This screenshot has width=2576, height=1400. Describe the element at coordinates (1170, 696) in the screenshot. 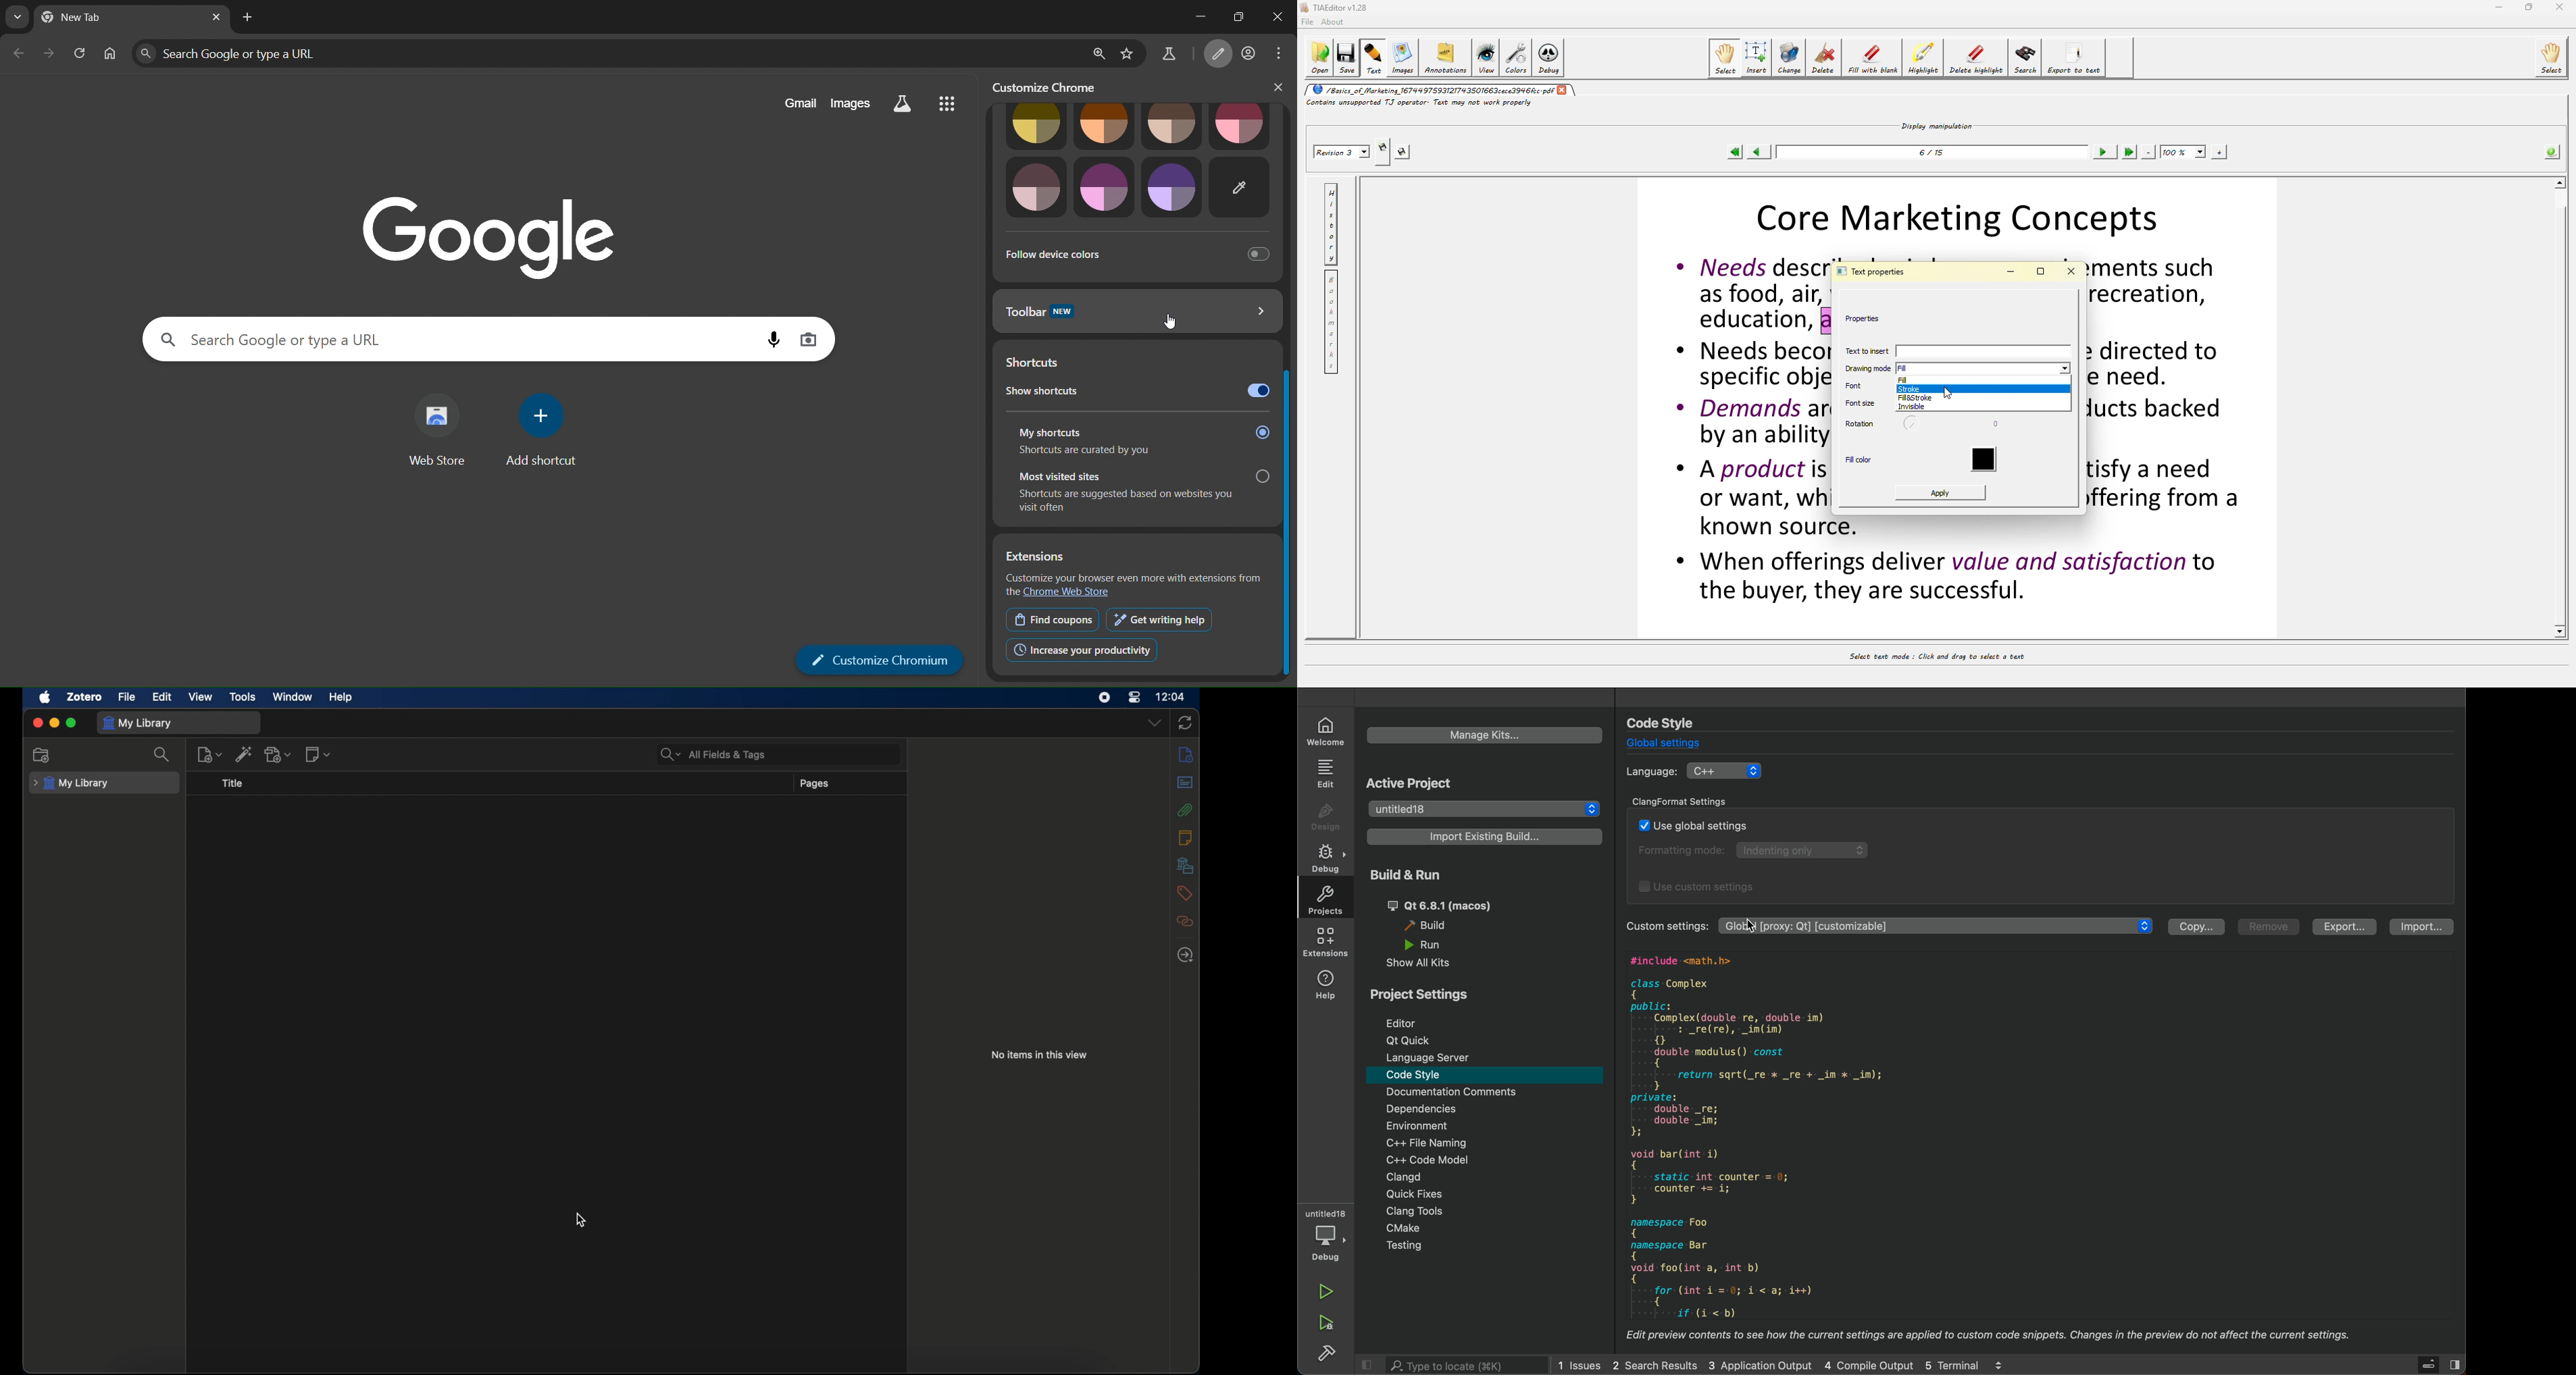

I see `time` at that location.